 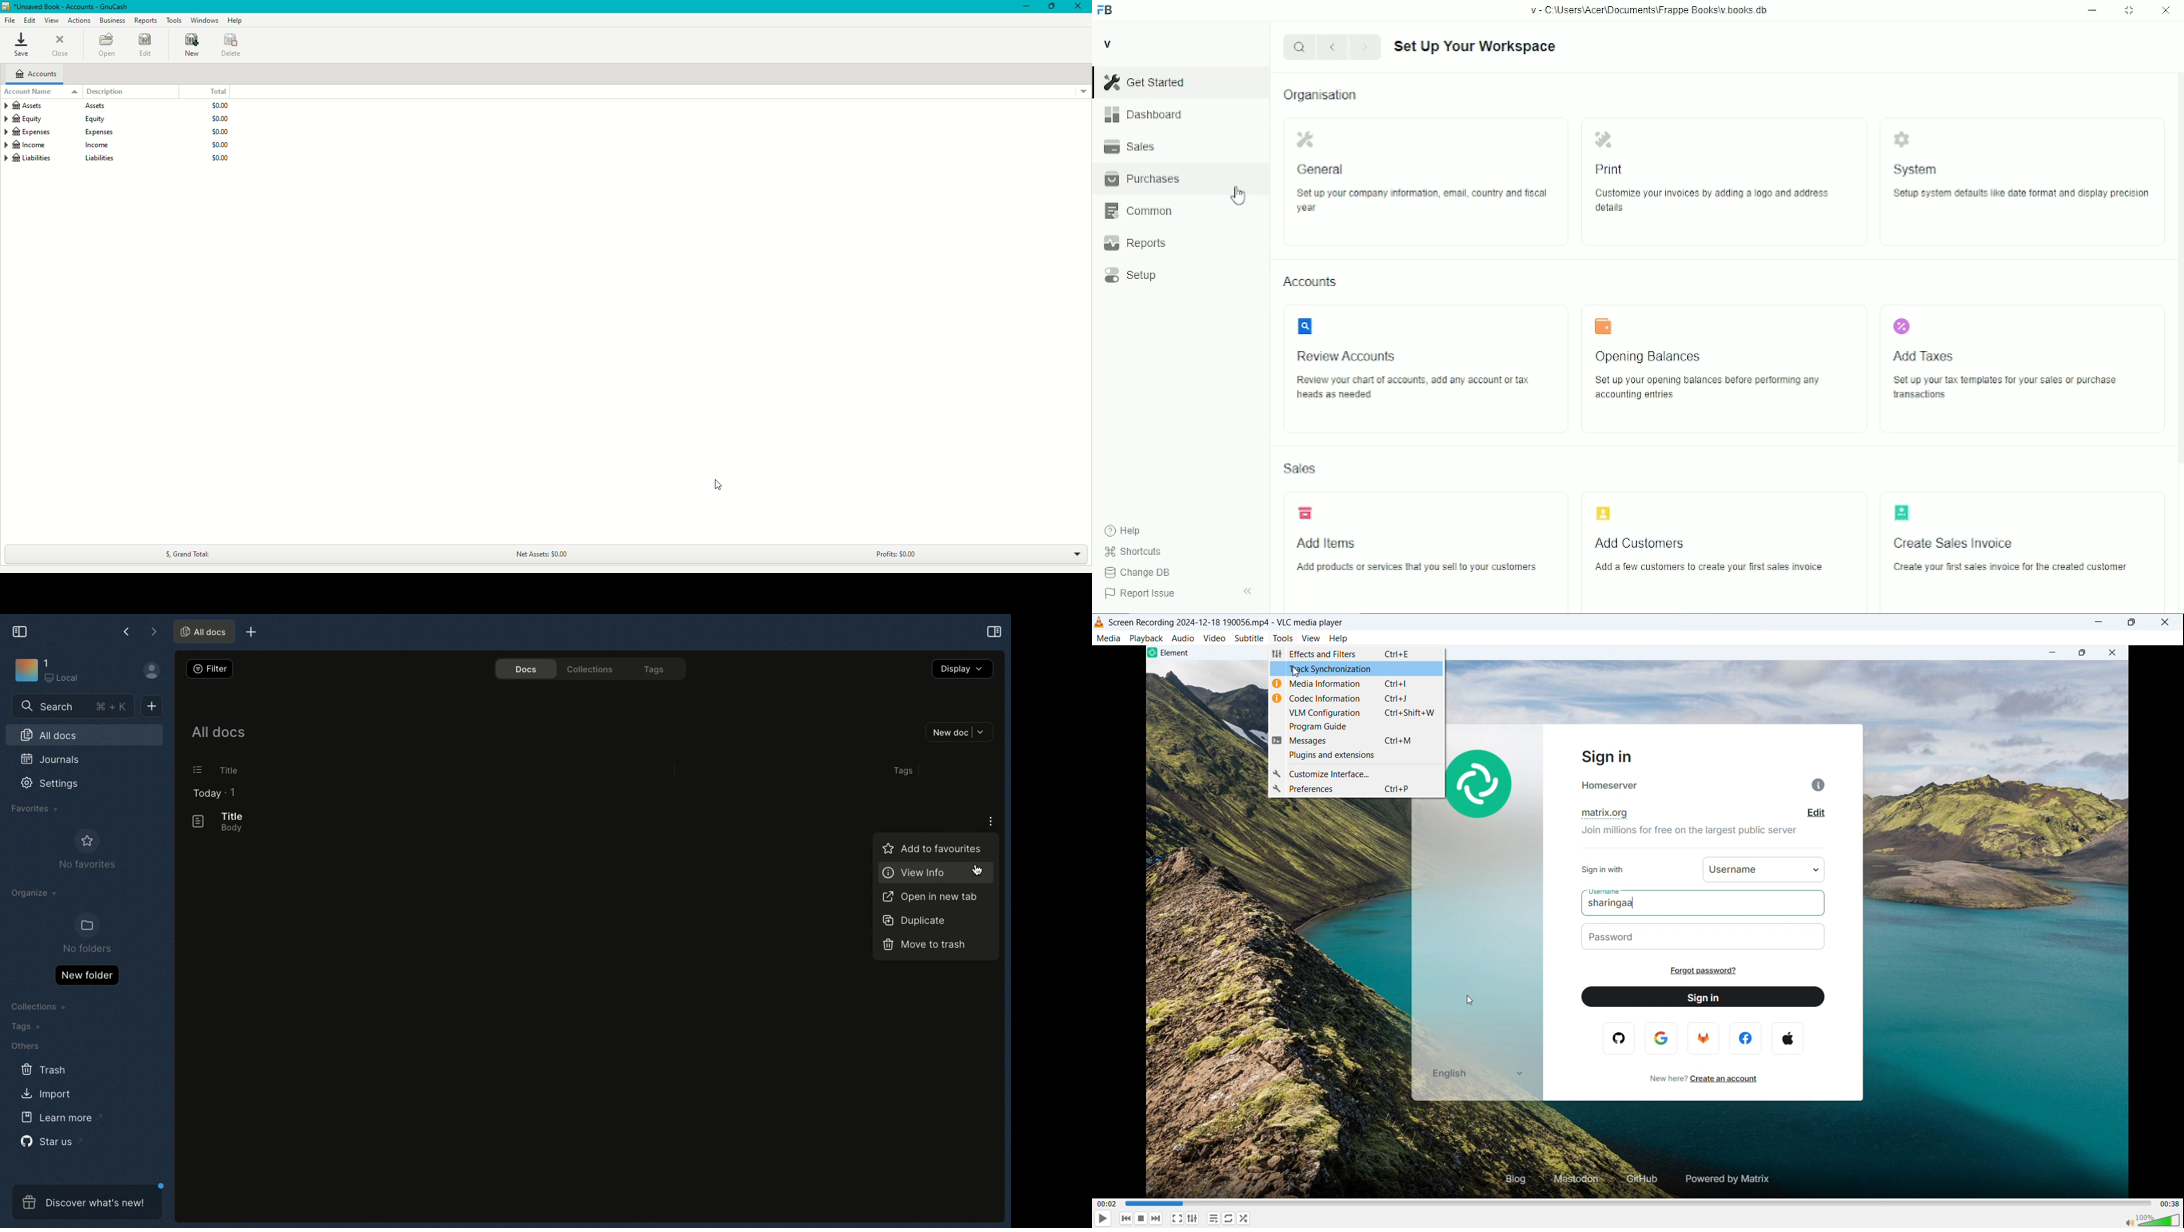 I want to click on Edit, so click(x=146, y=46).